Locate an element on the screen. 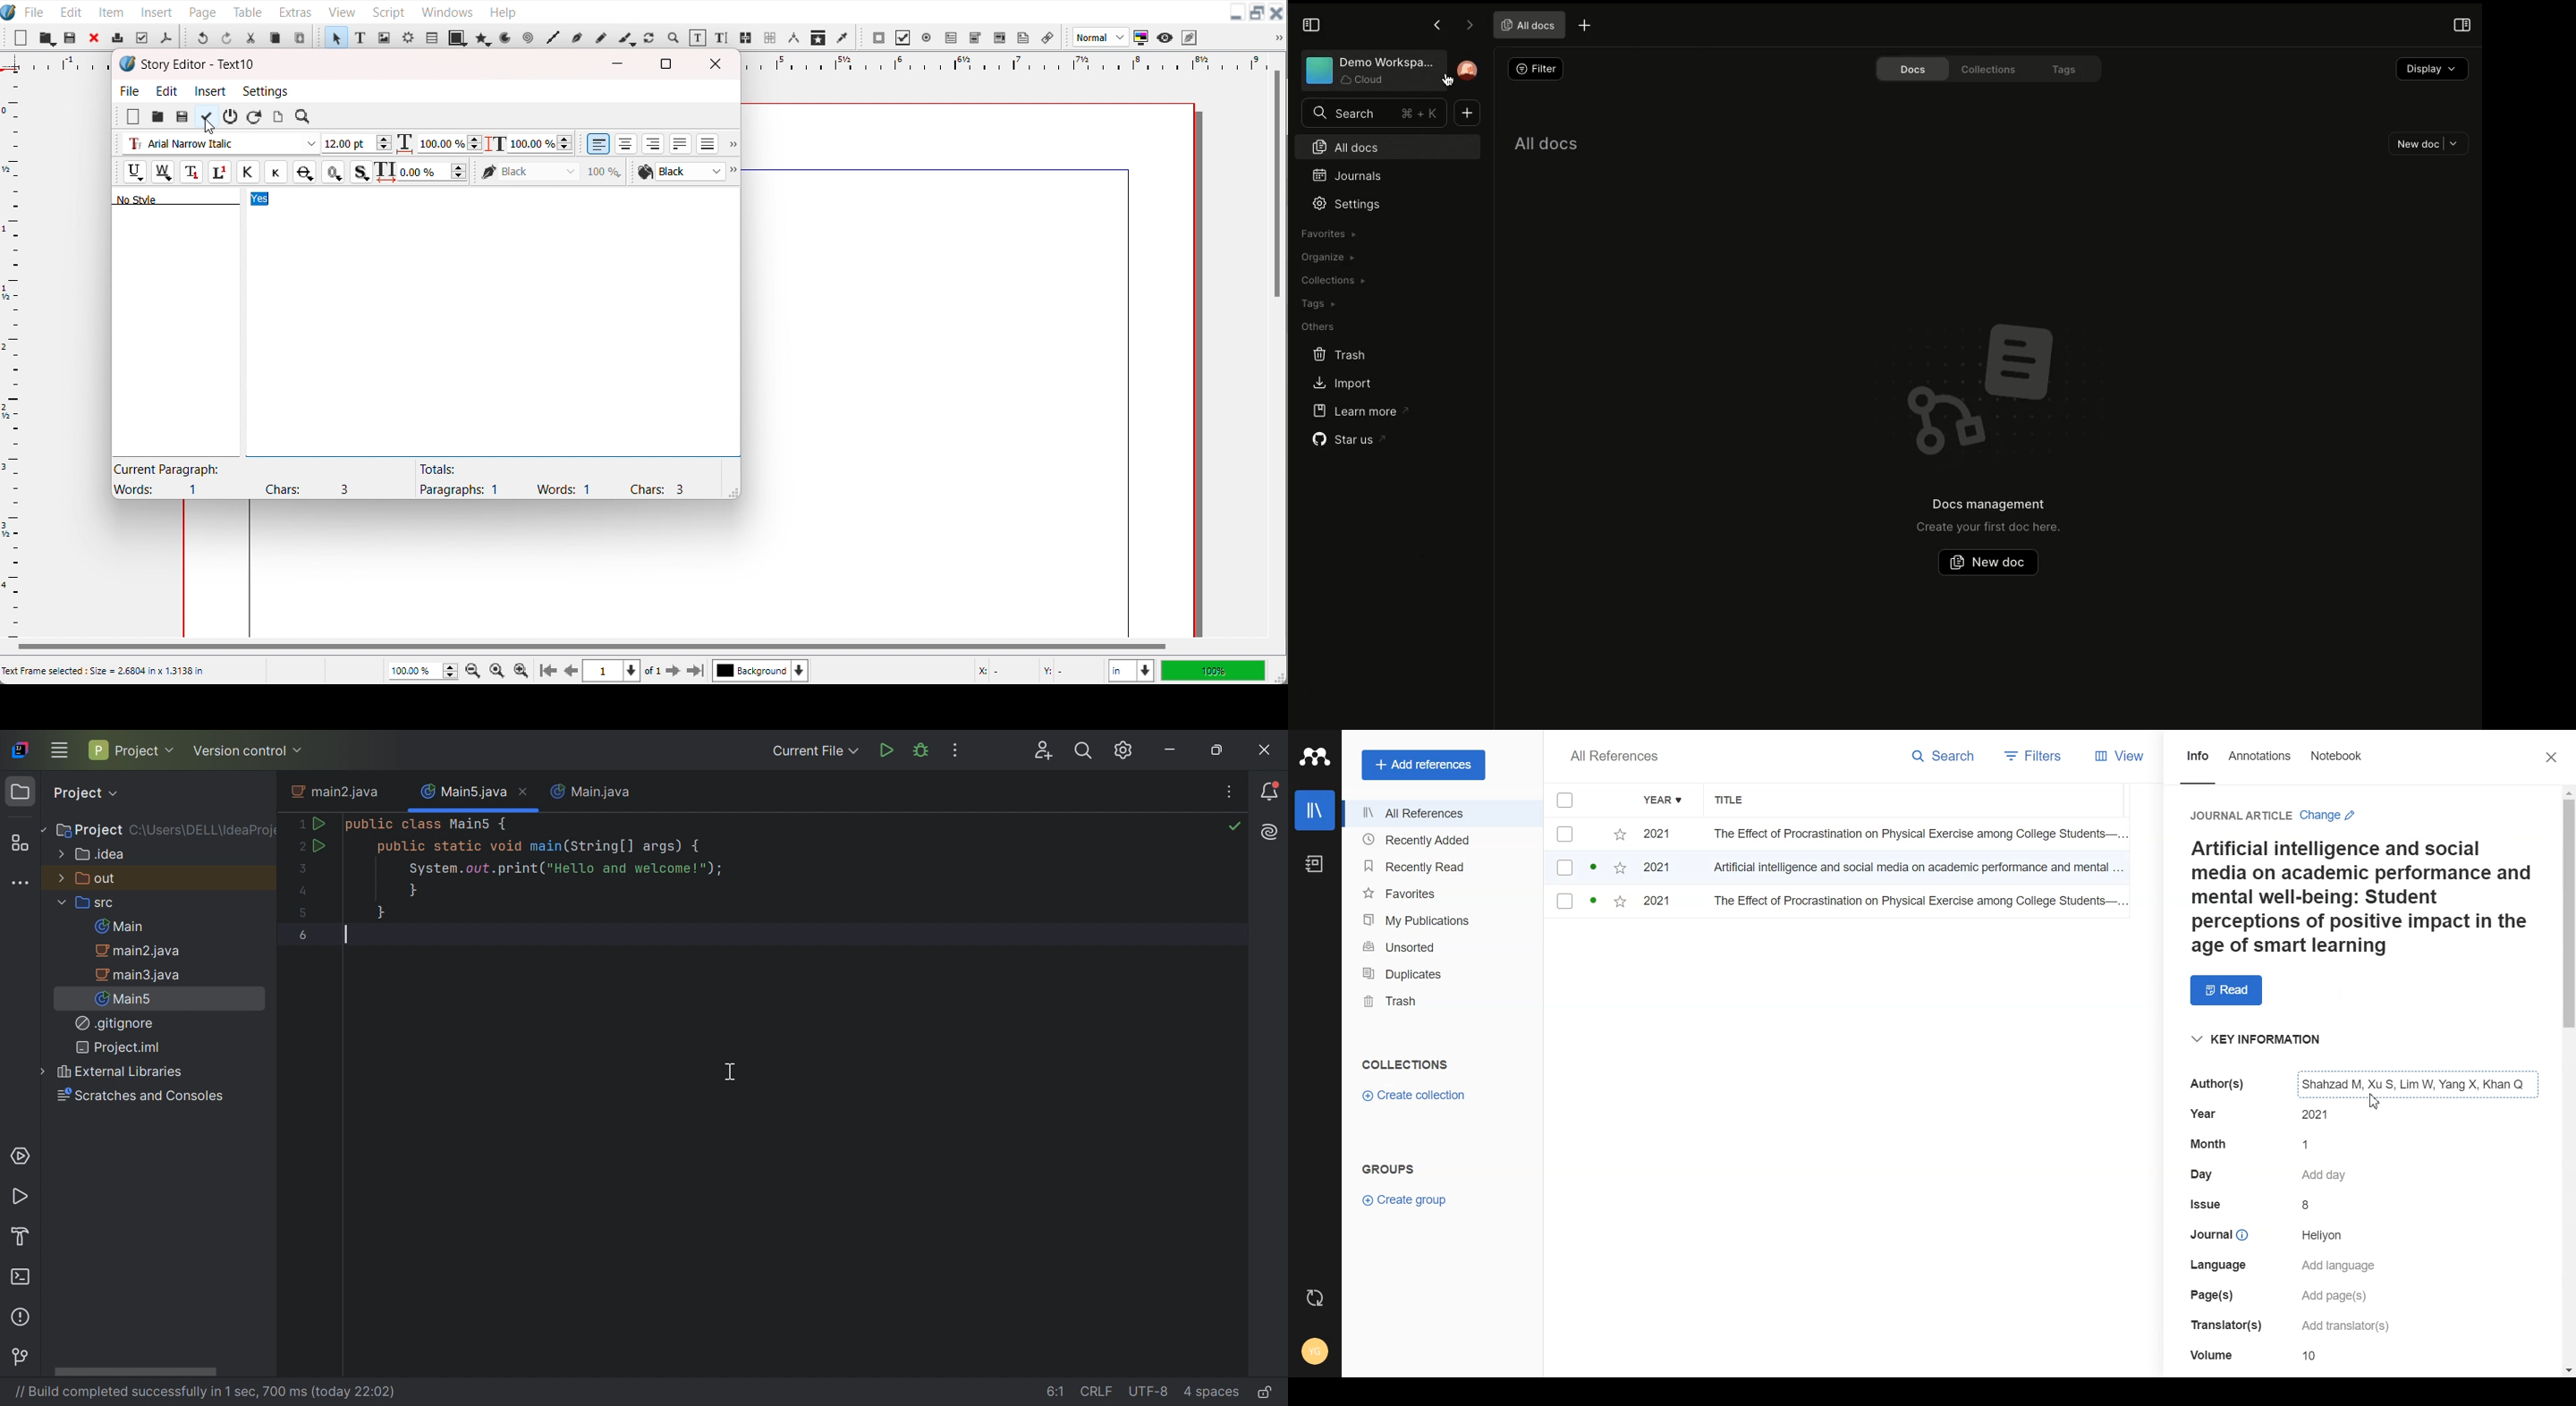 Image resolution: width=2576 pixels, height=1428 pixels. Insert is located at coordinates (158, 11).